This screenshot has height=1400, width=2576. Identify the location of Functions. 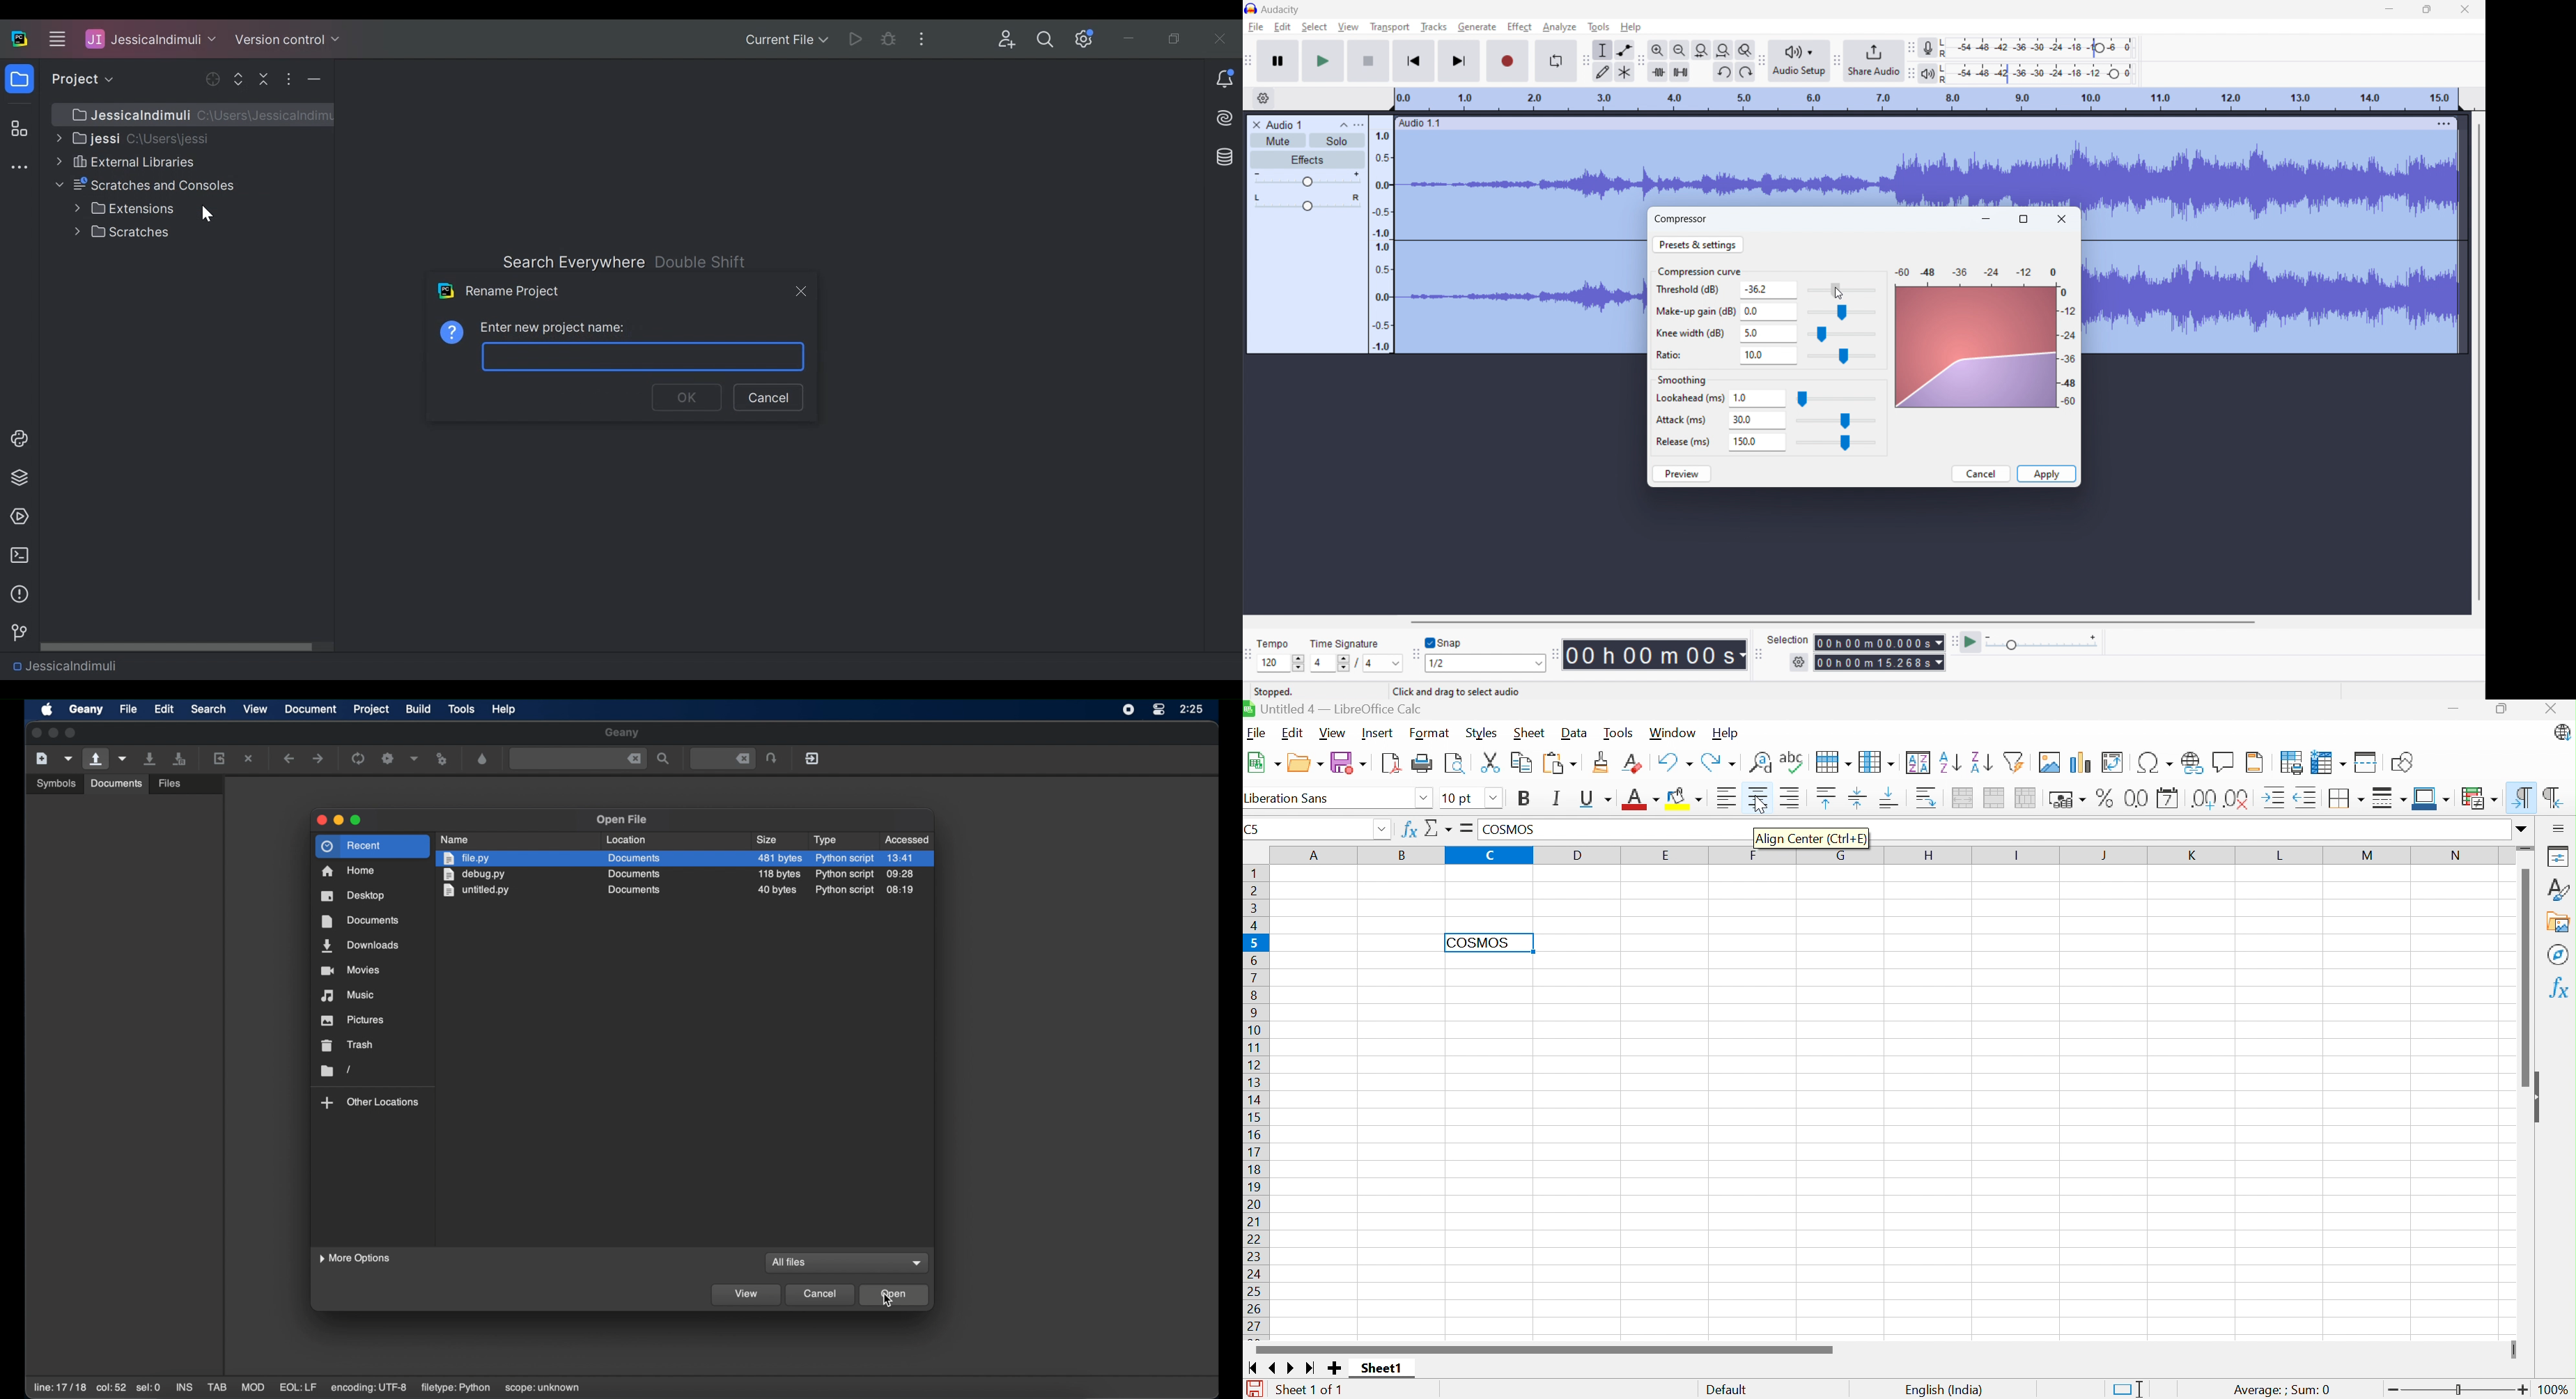
(2561, 988).